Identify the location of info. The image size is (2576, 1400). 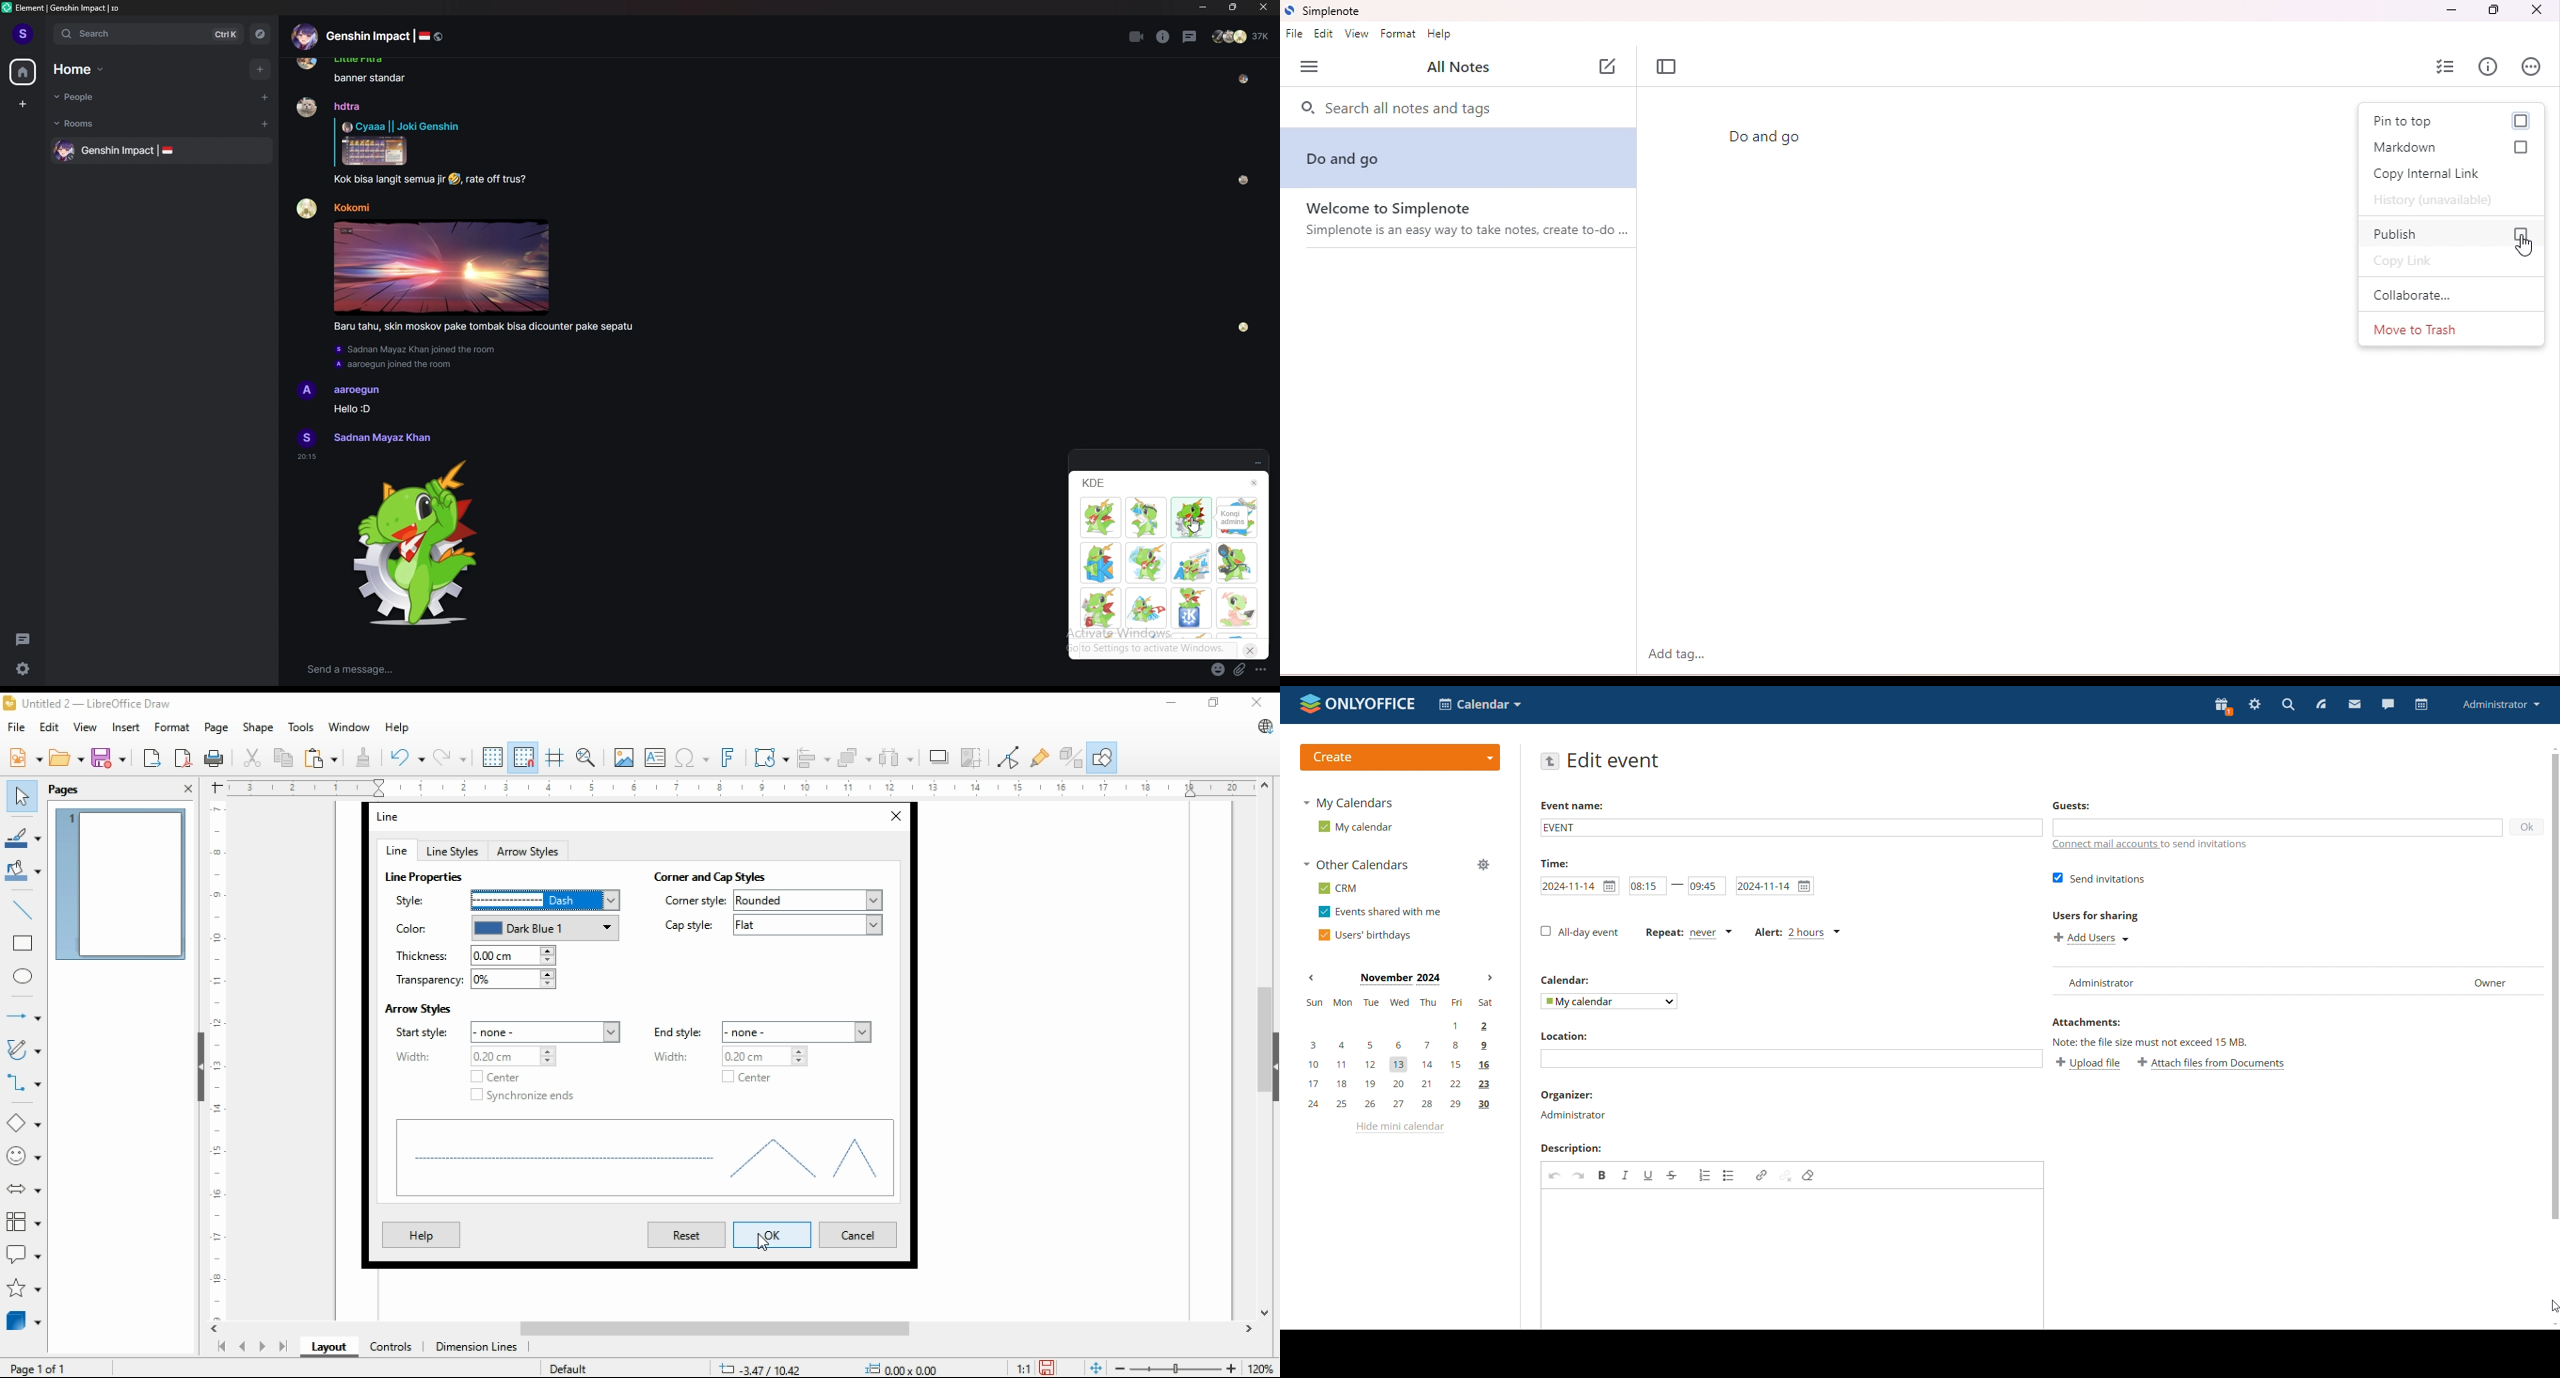
(1163, 37).